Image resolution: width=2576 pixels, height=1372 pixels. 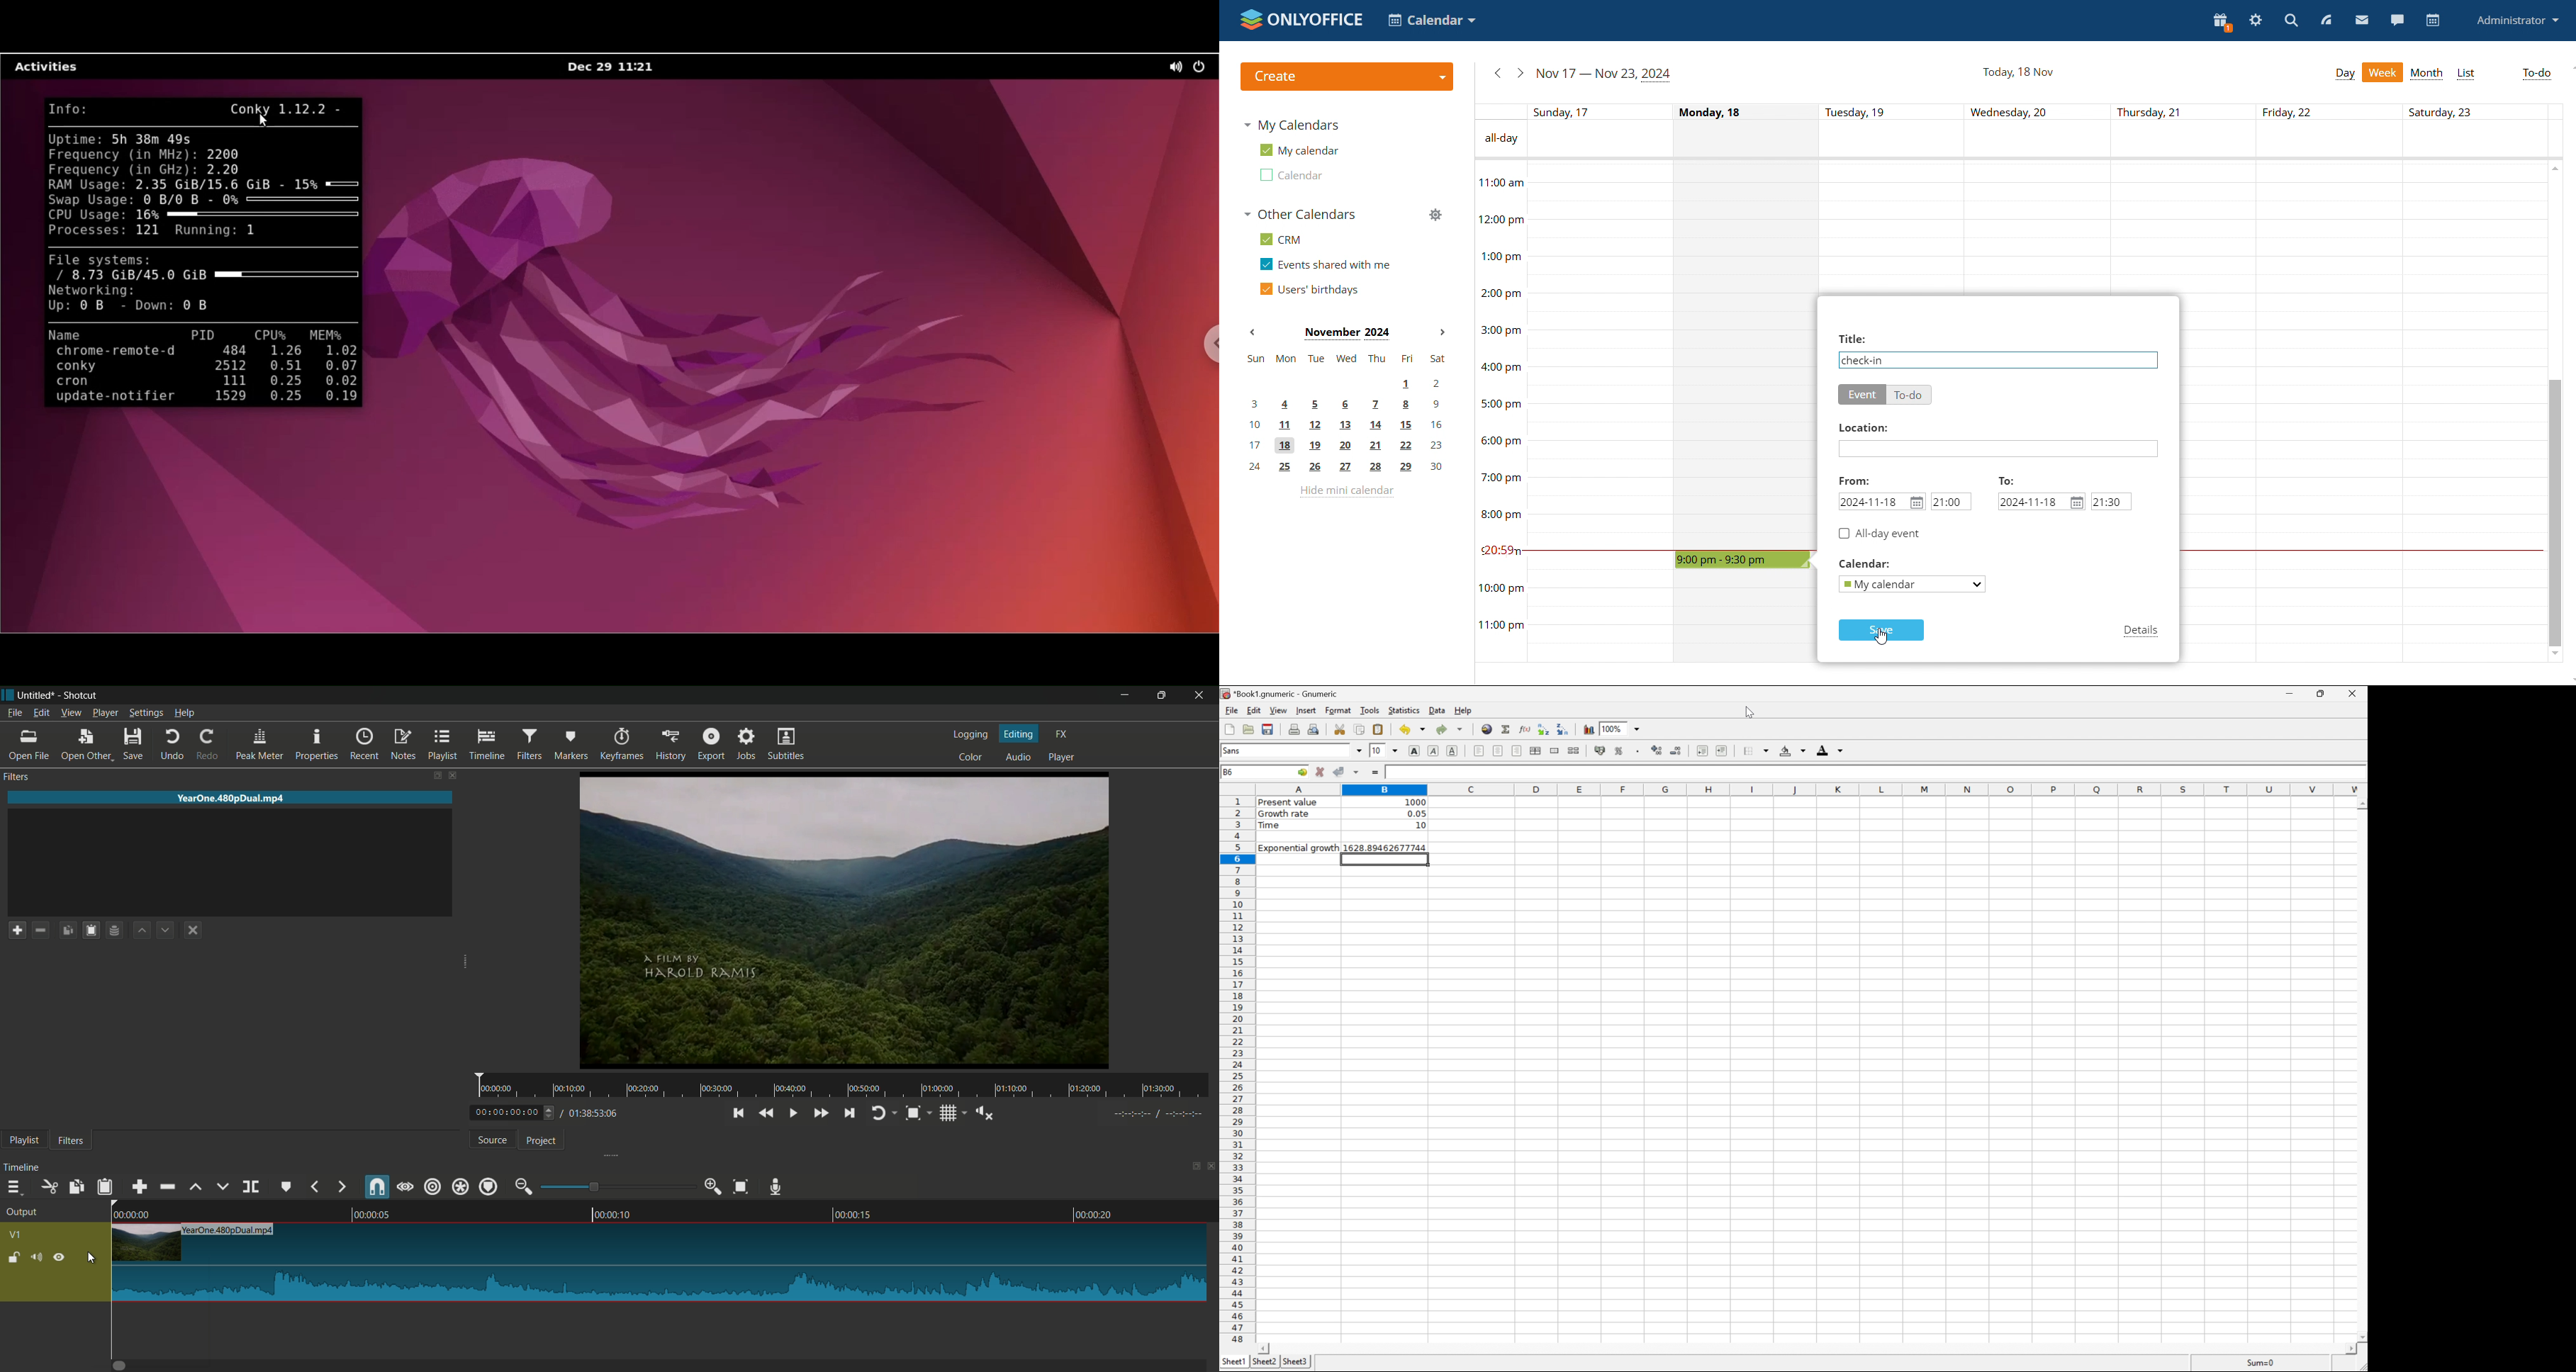 I want to click on cursor, so click(x=1750, y=713).